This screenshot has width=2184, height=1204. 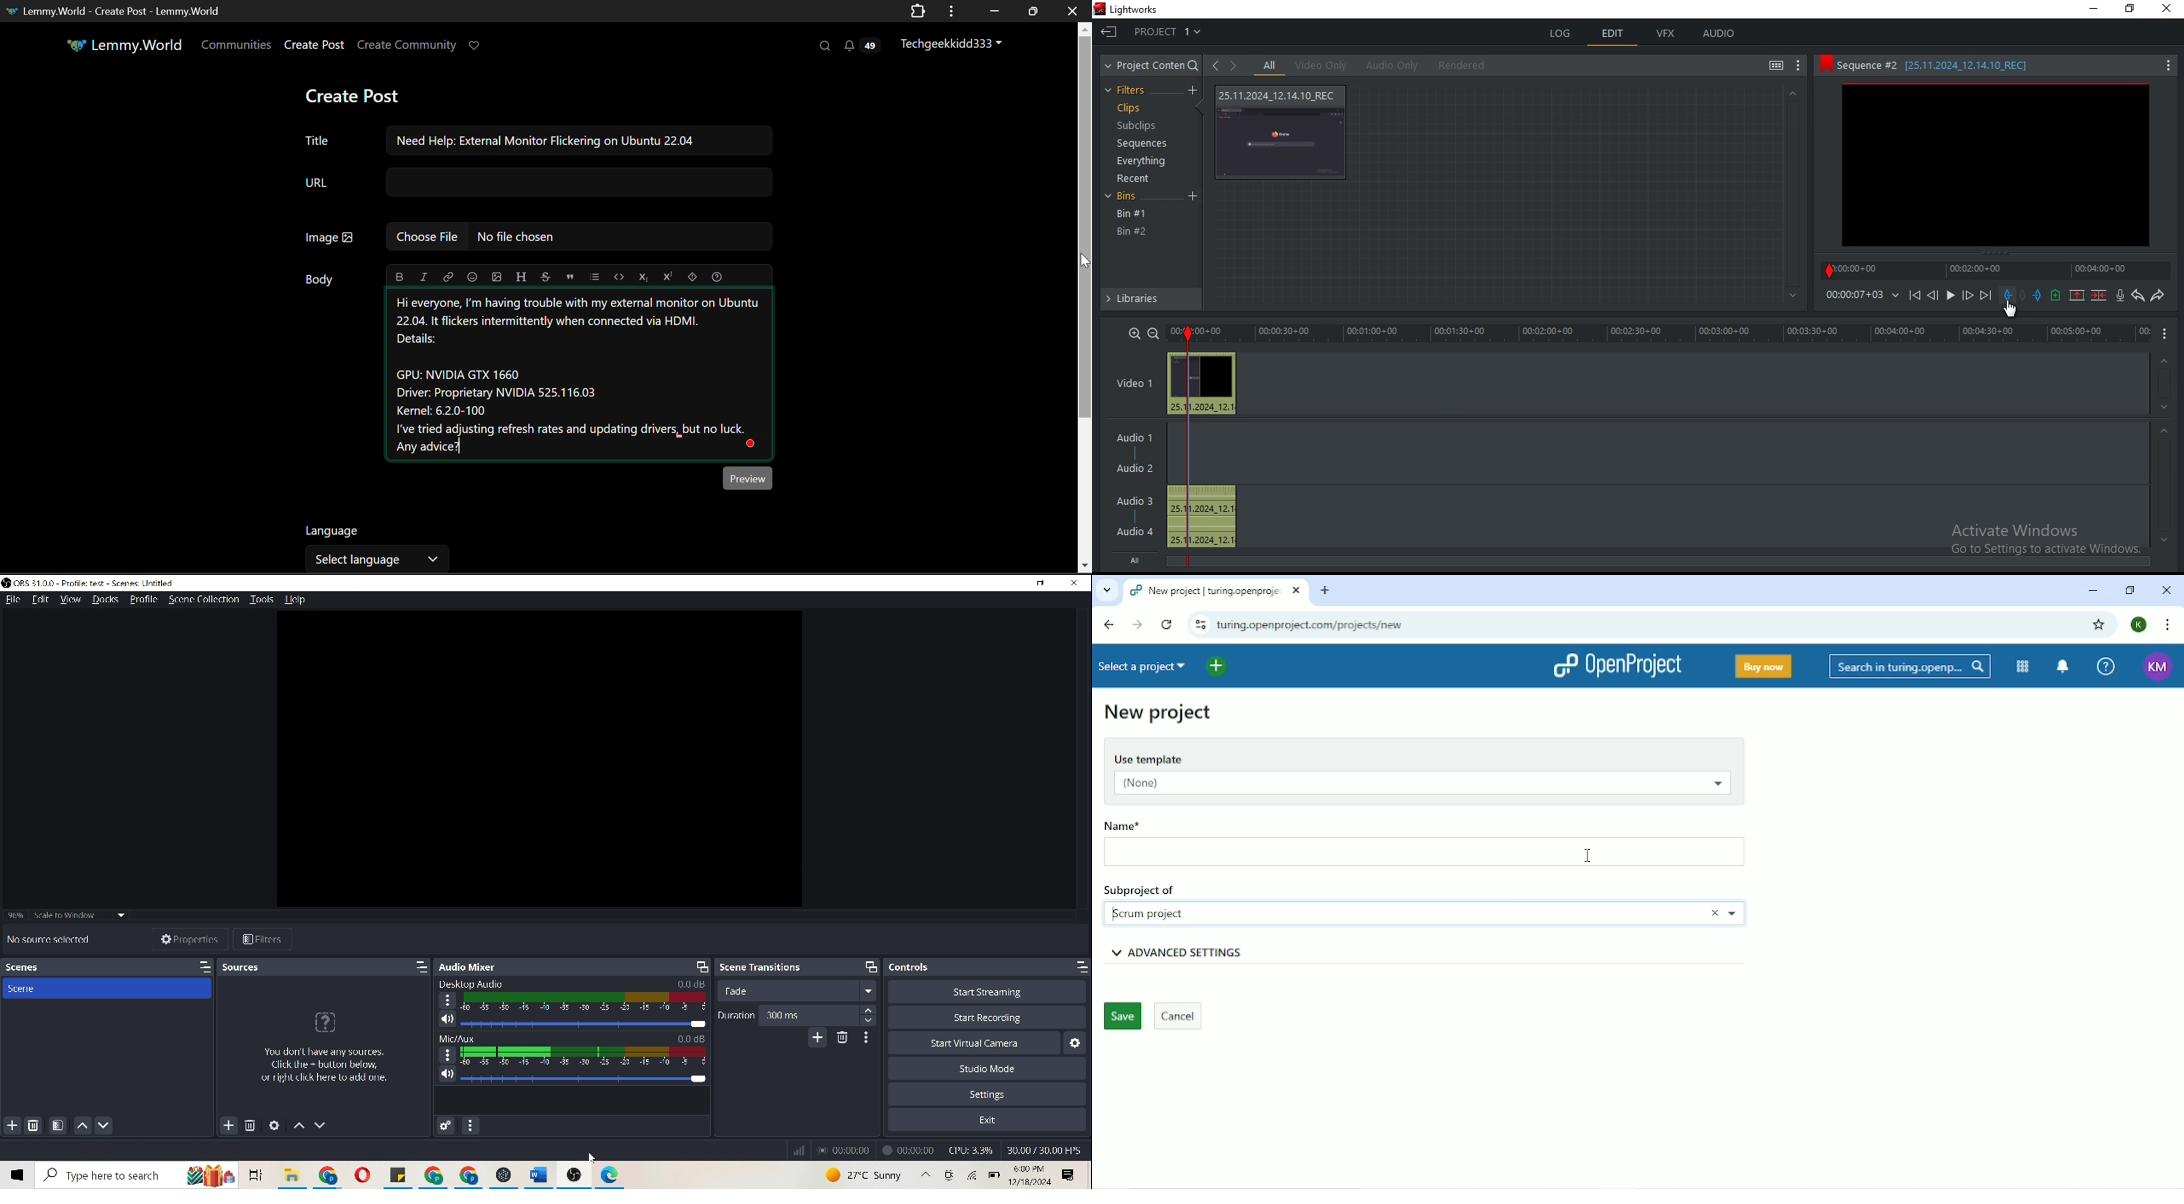 I want to click on 96%, so click(x=16, y=912).